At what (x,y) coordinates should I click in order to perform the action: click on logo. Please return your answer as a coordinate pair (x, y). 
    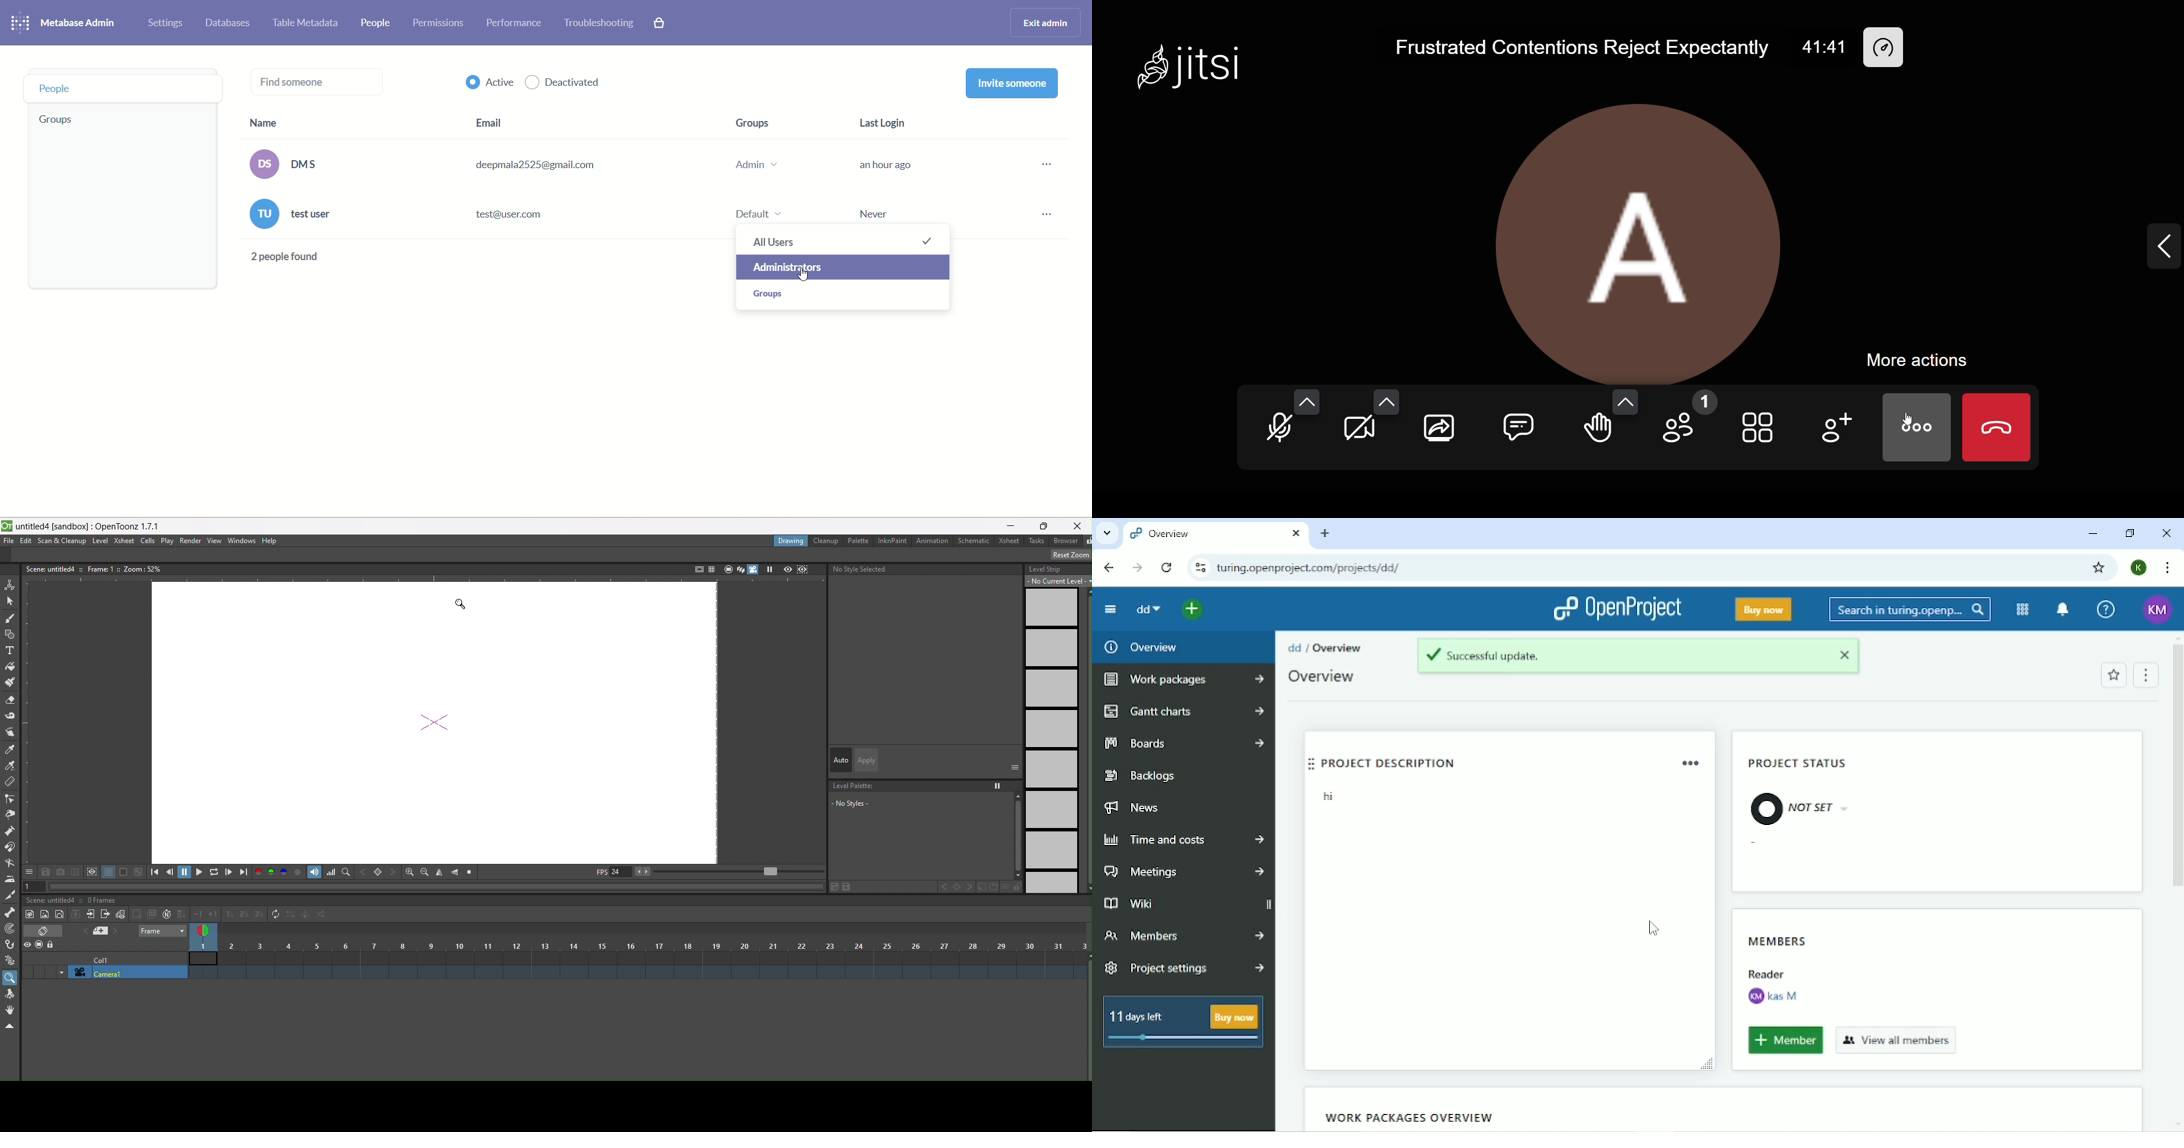
    Looking at the image, I should click on (7, 525).